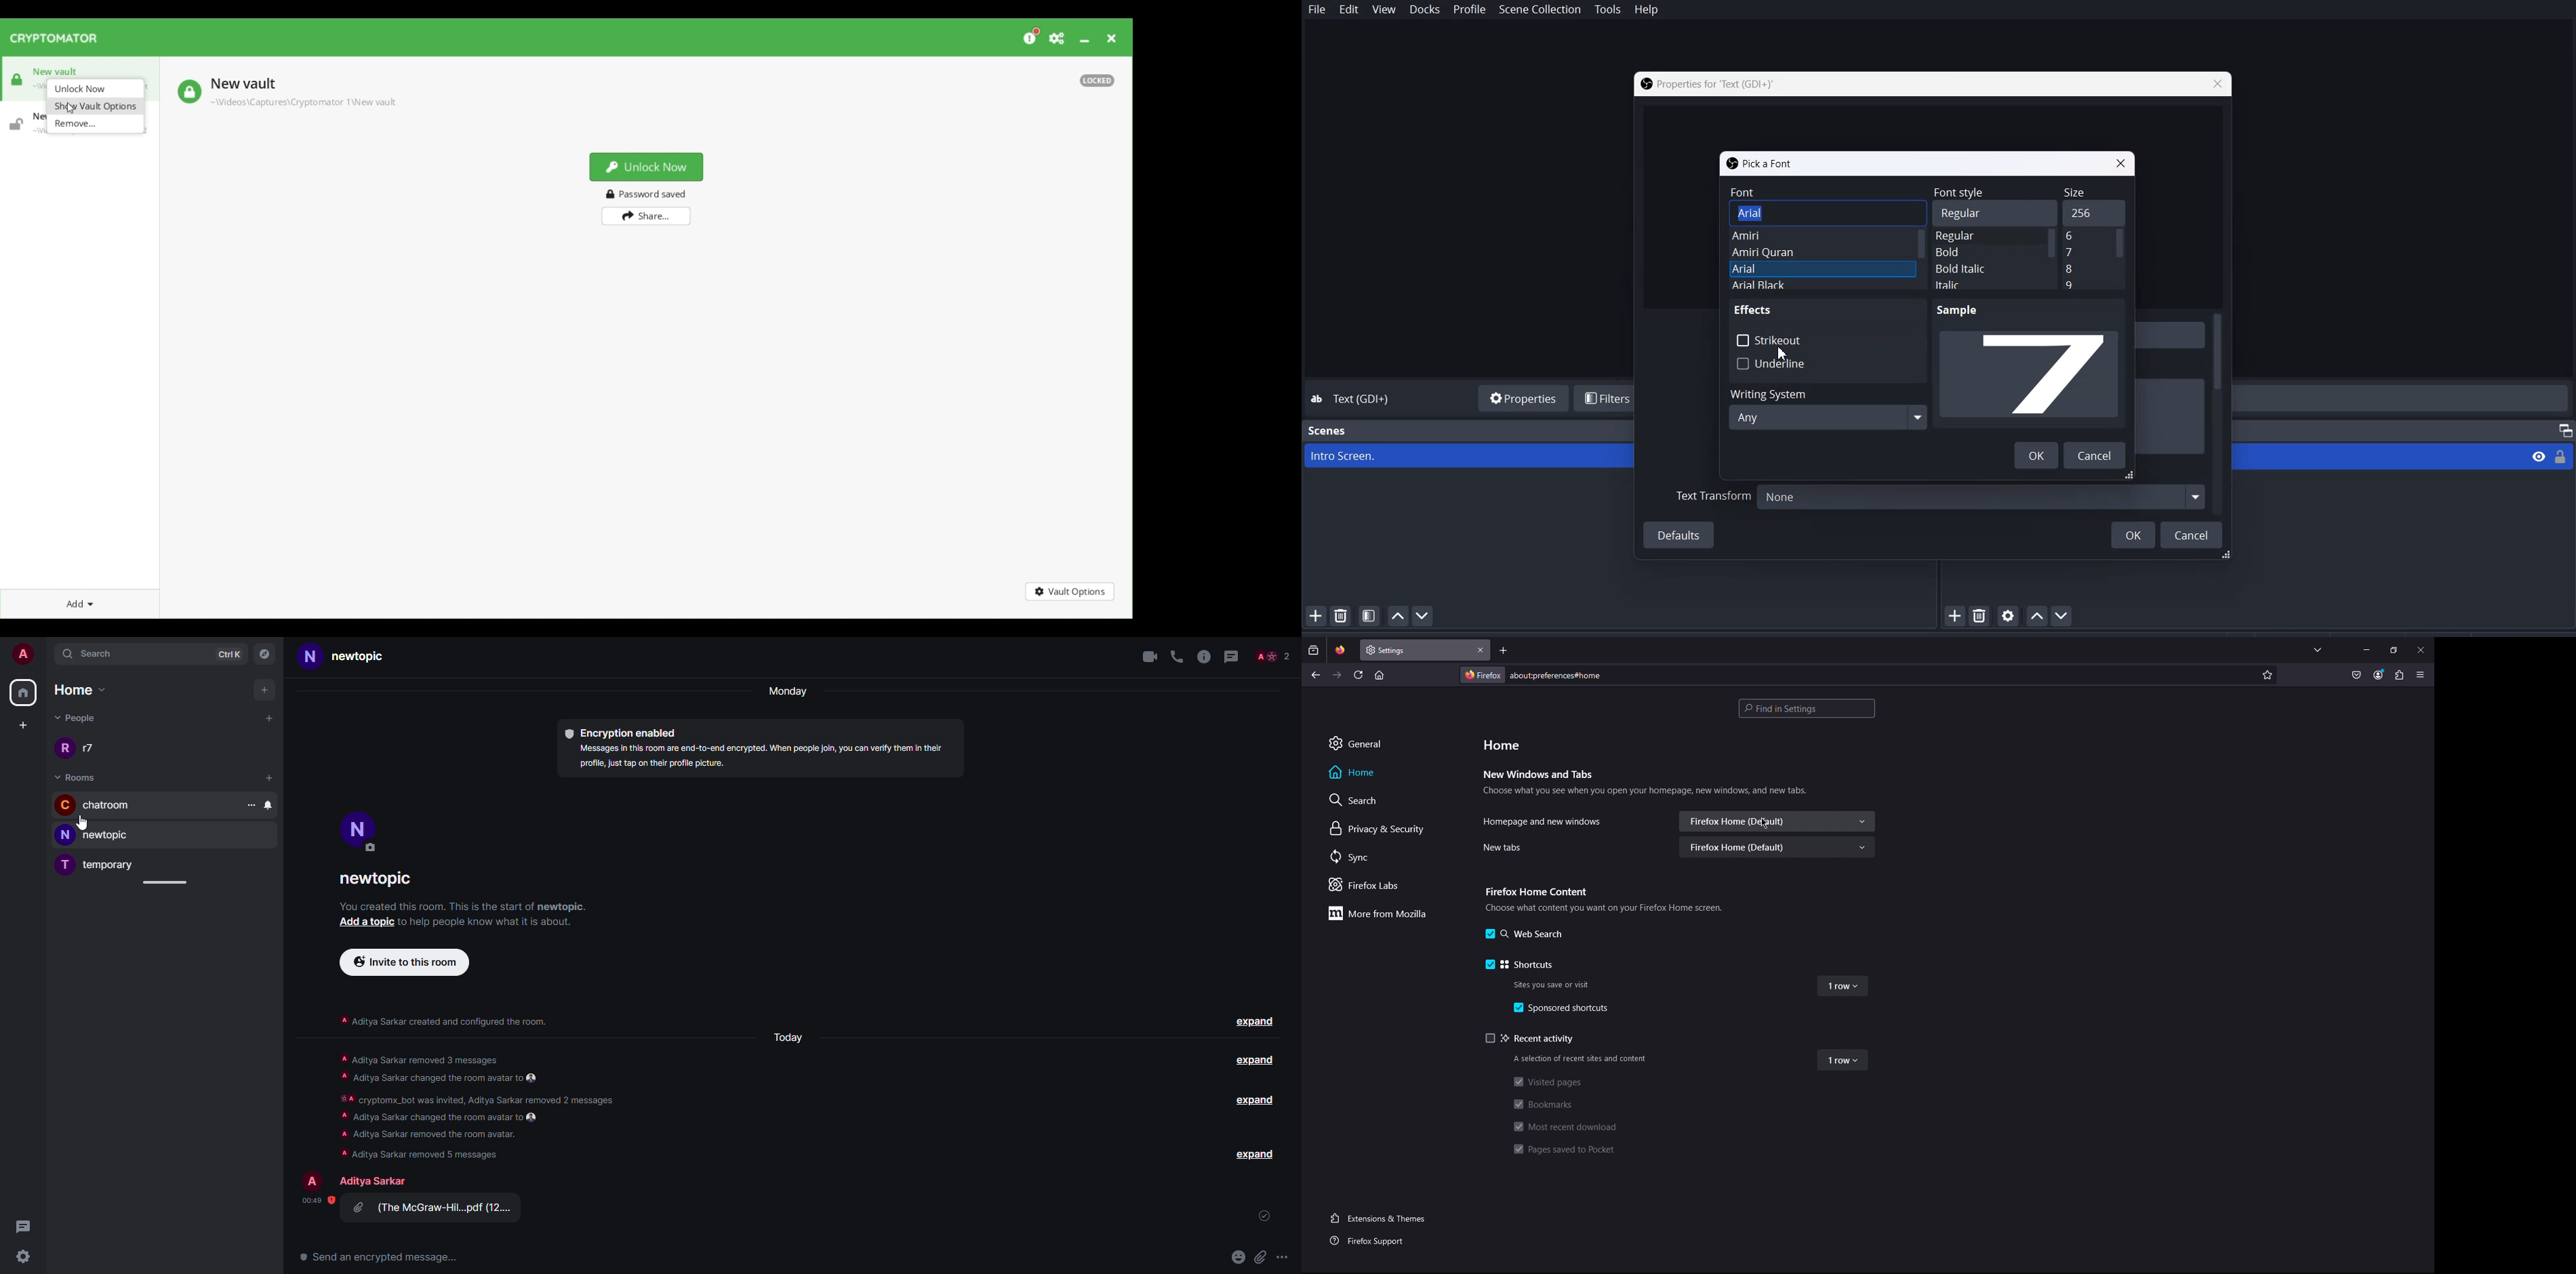 The image size is (2576, 1288). I want to click on Close, so click(2216, 84).